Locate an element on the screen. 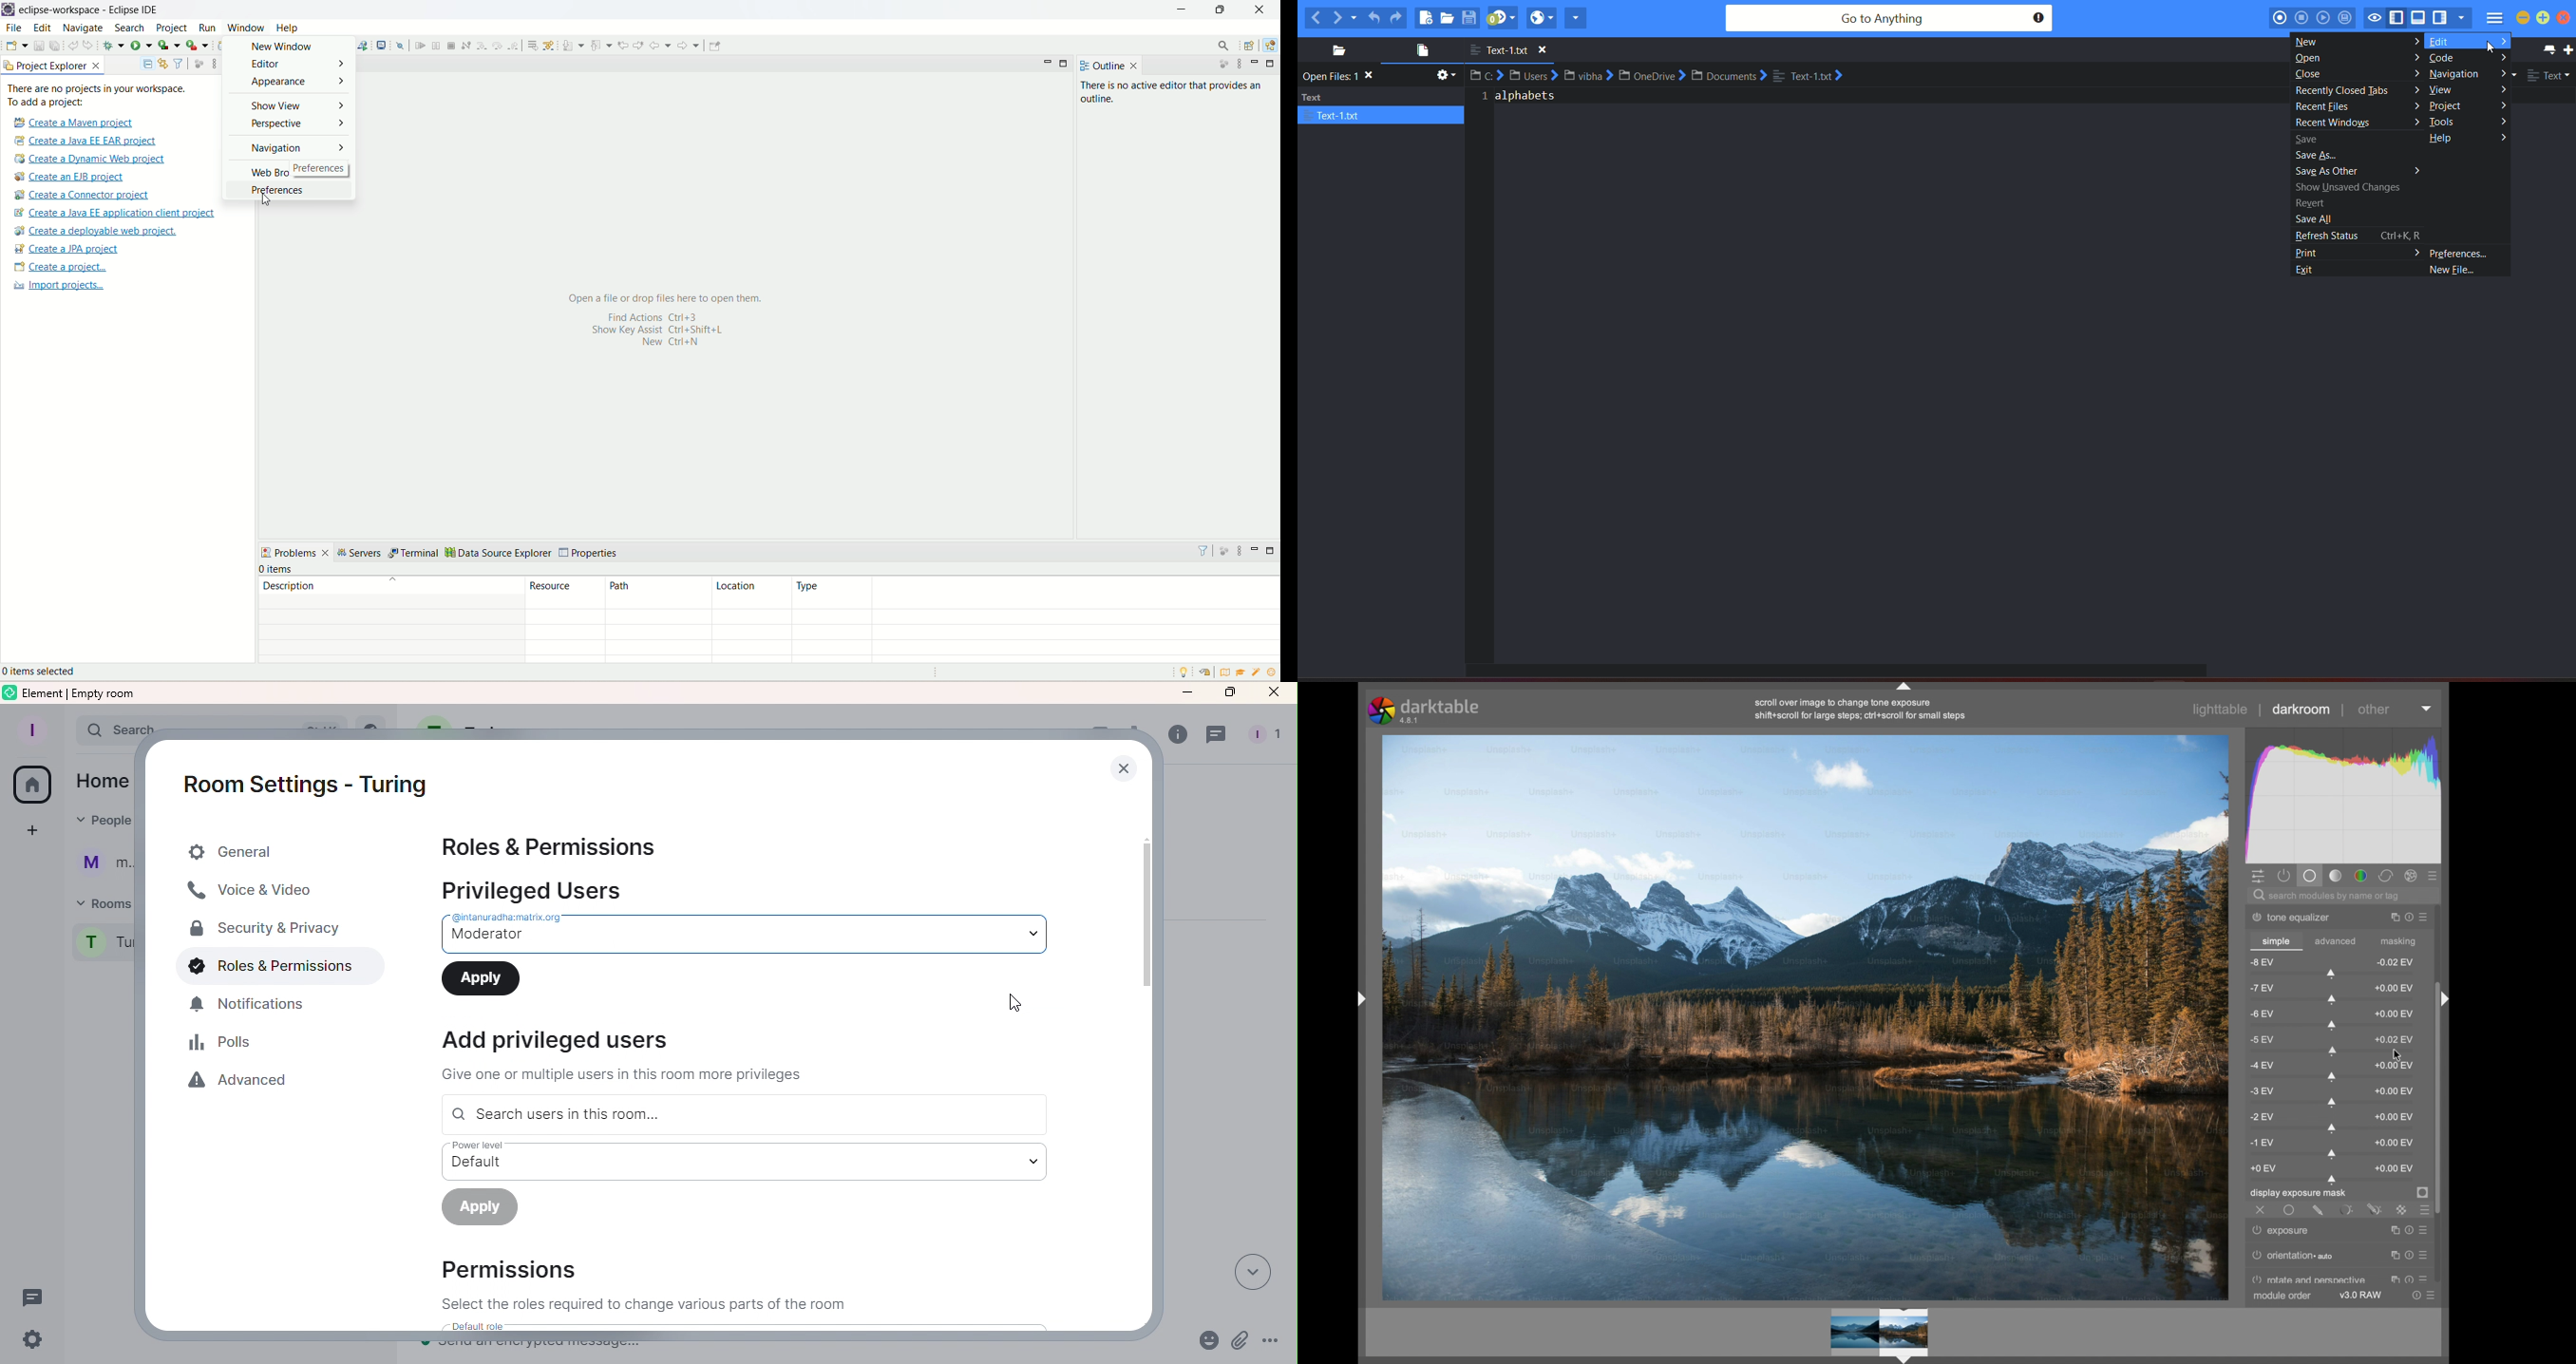 The image size is (2576, 1372). More is located at coordinates (2415, 71).